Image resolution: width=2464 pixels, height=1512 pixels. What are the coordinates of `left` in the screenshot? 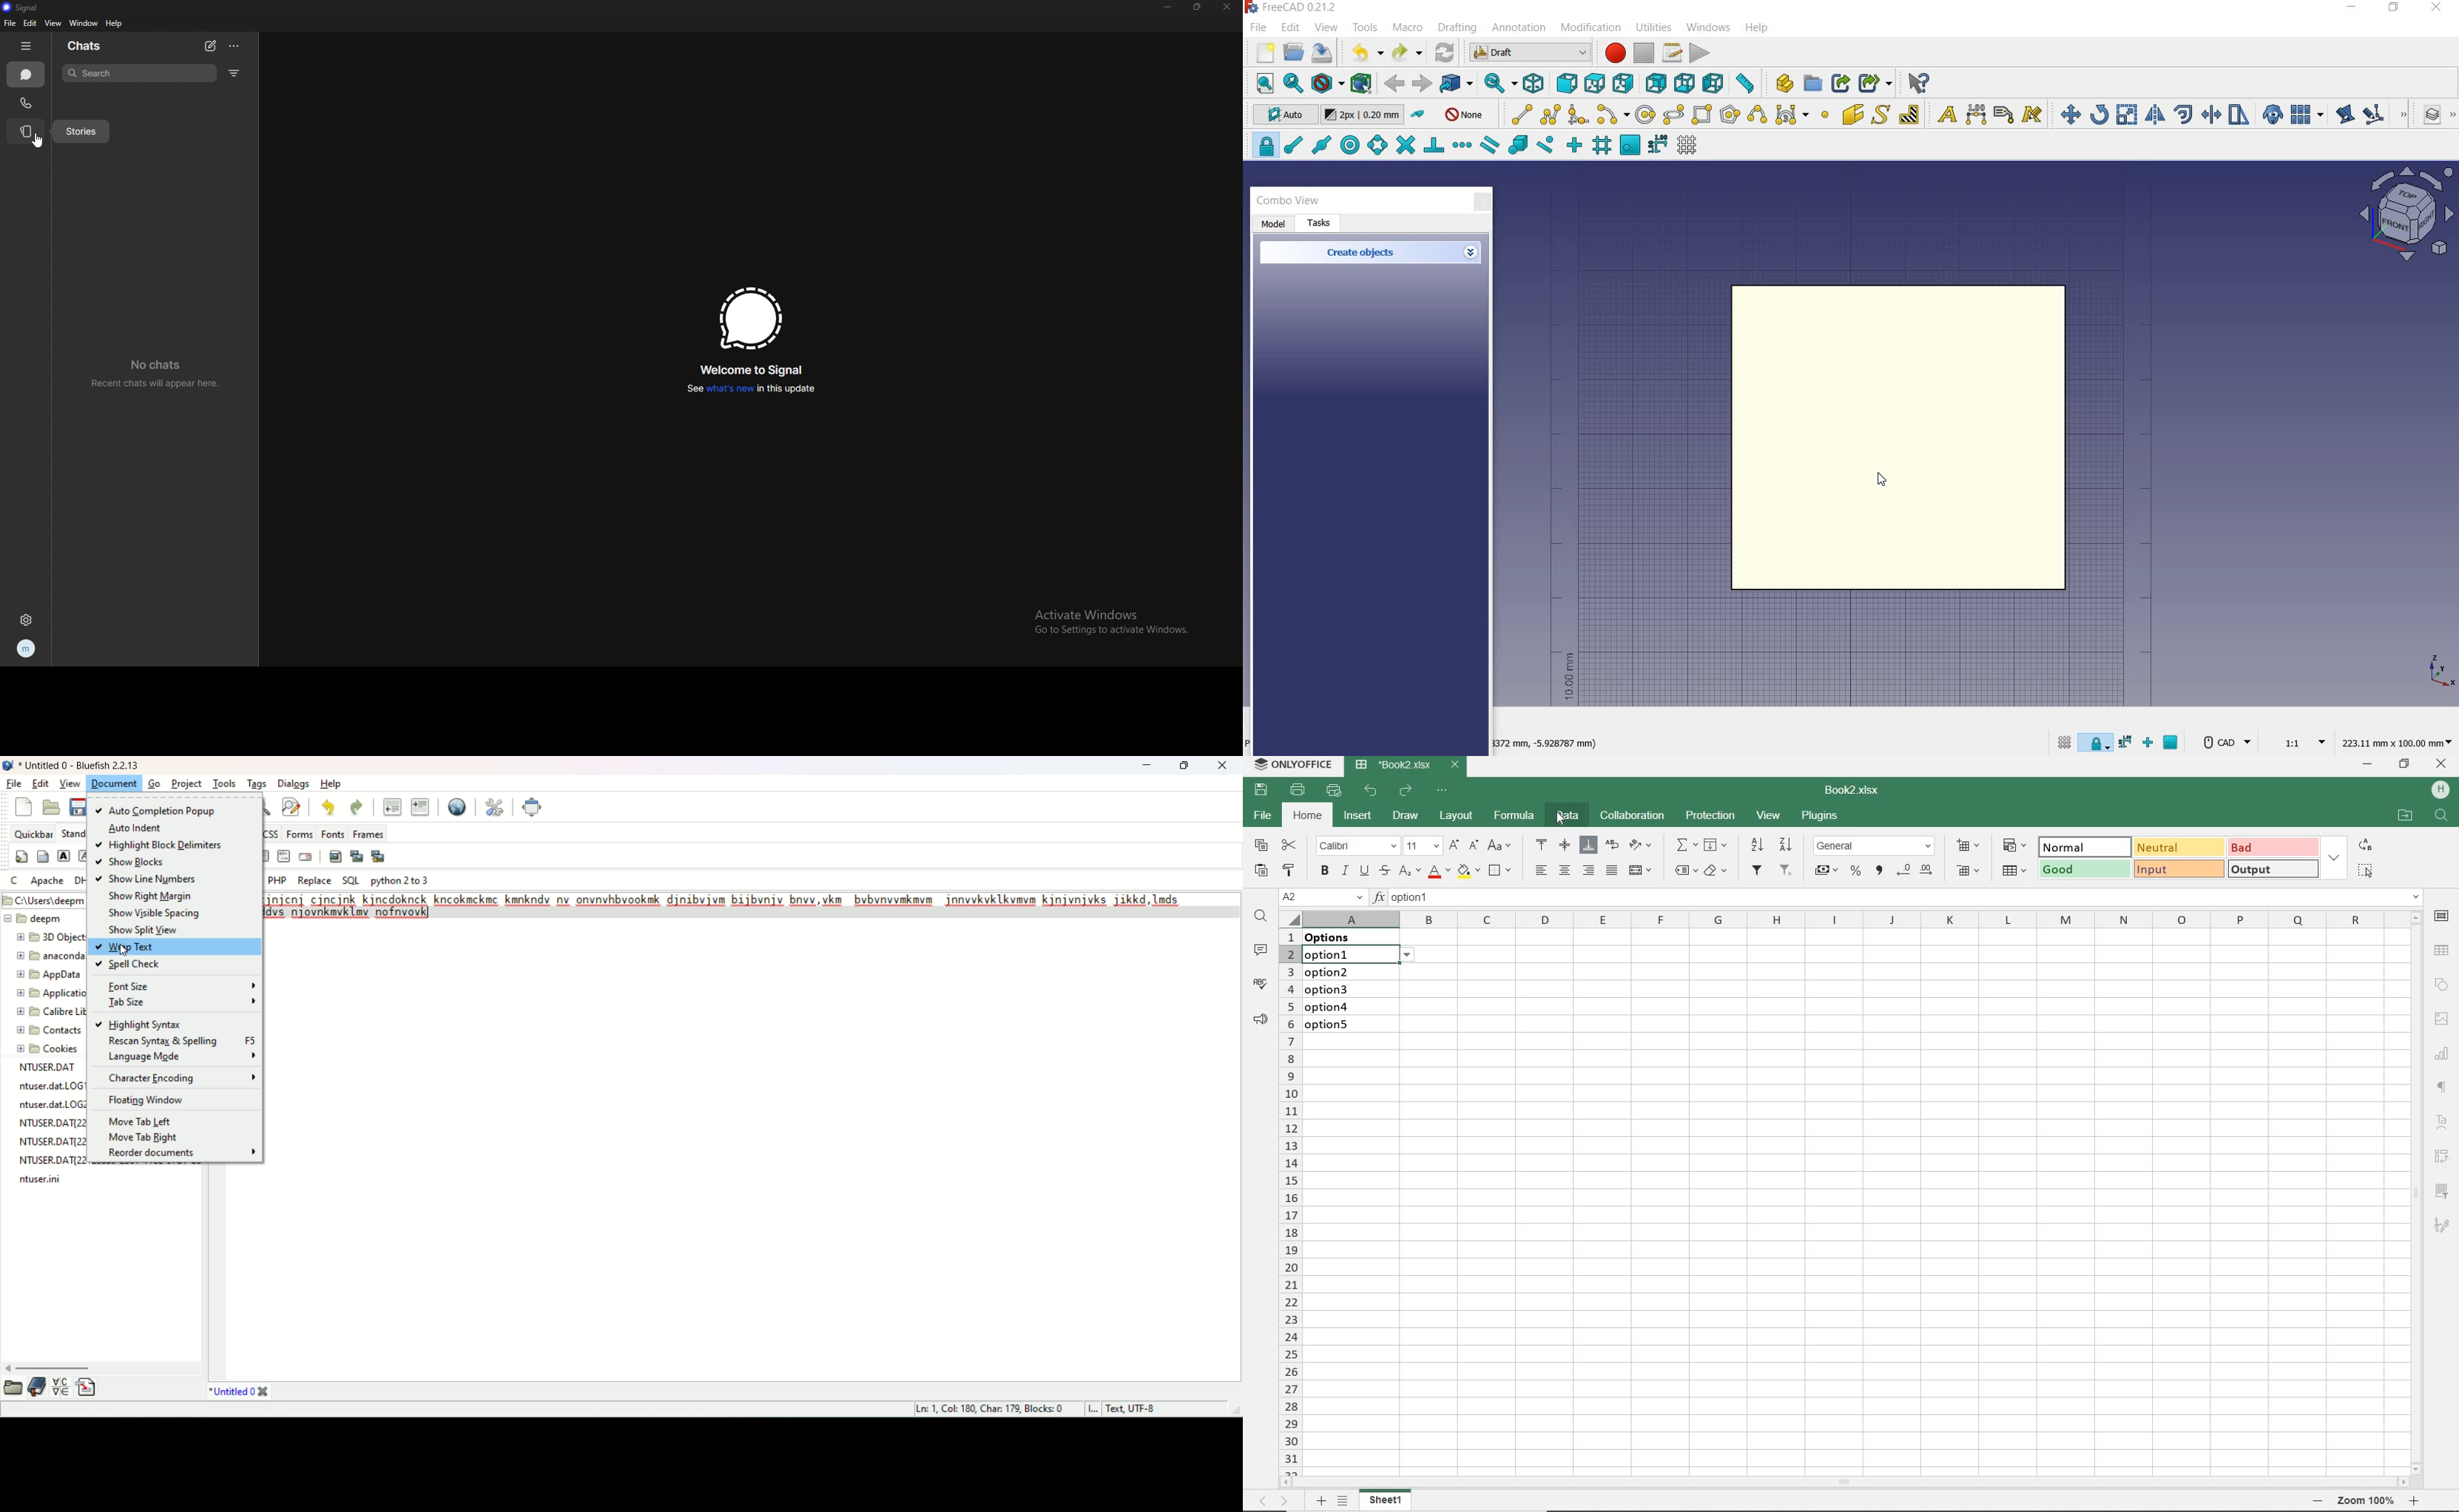 It's located at (1716, 83).